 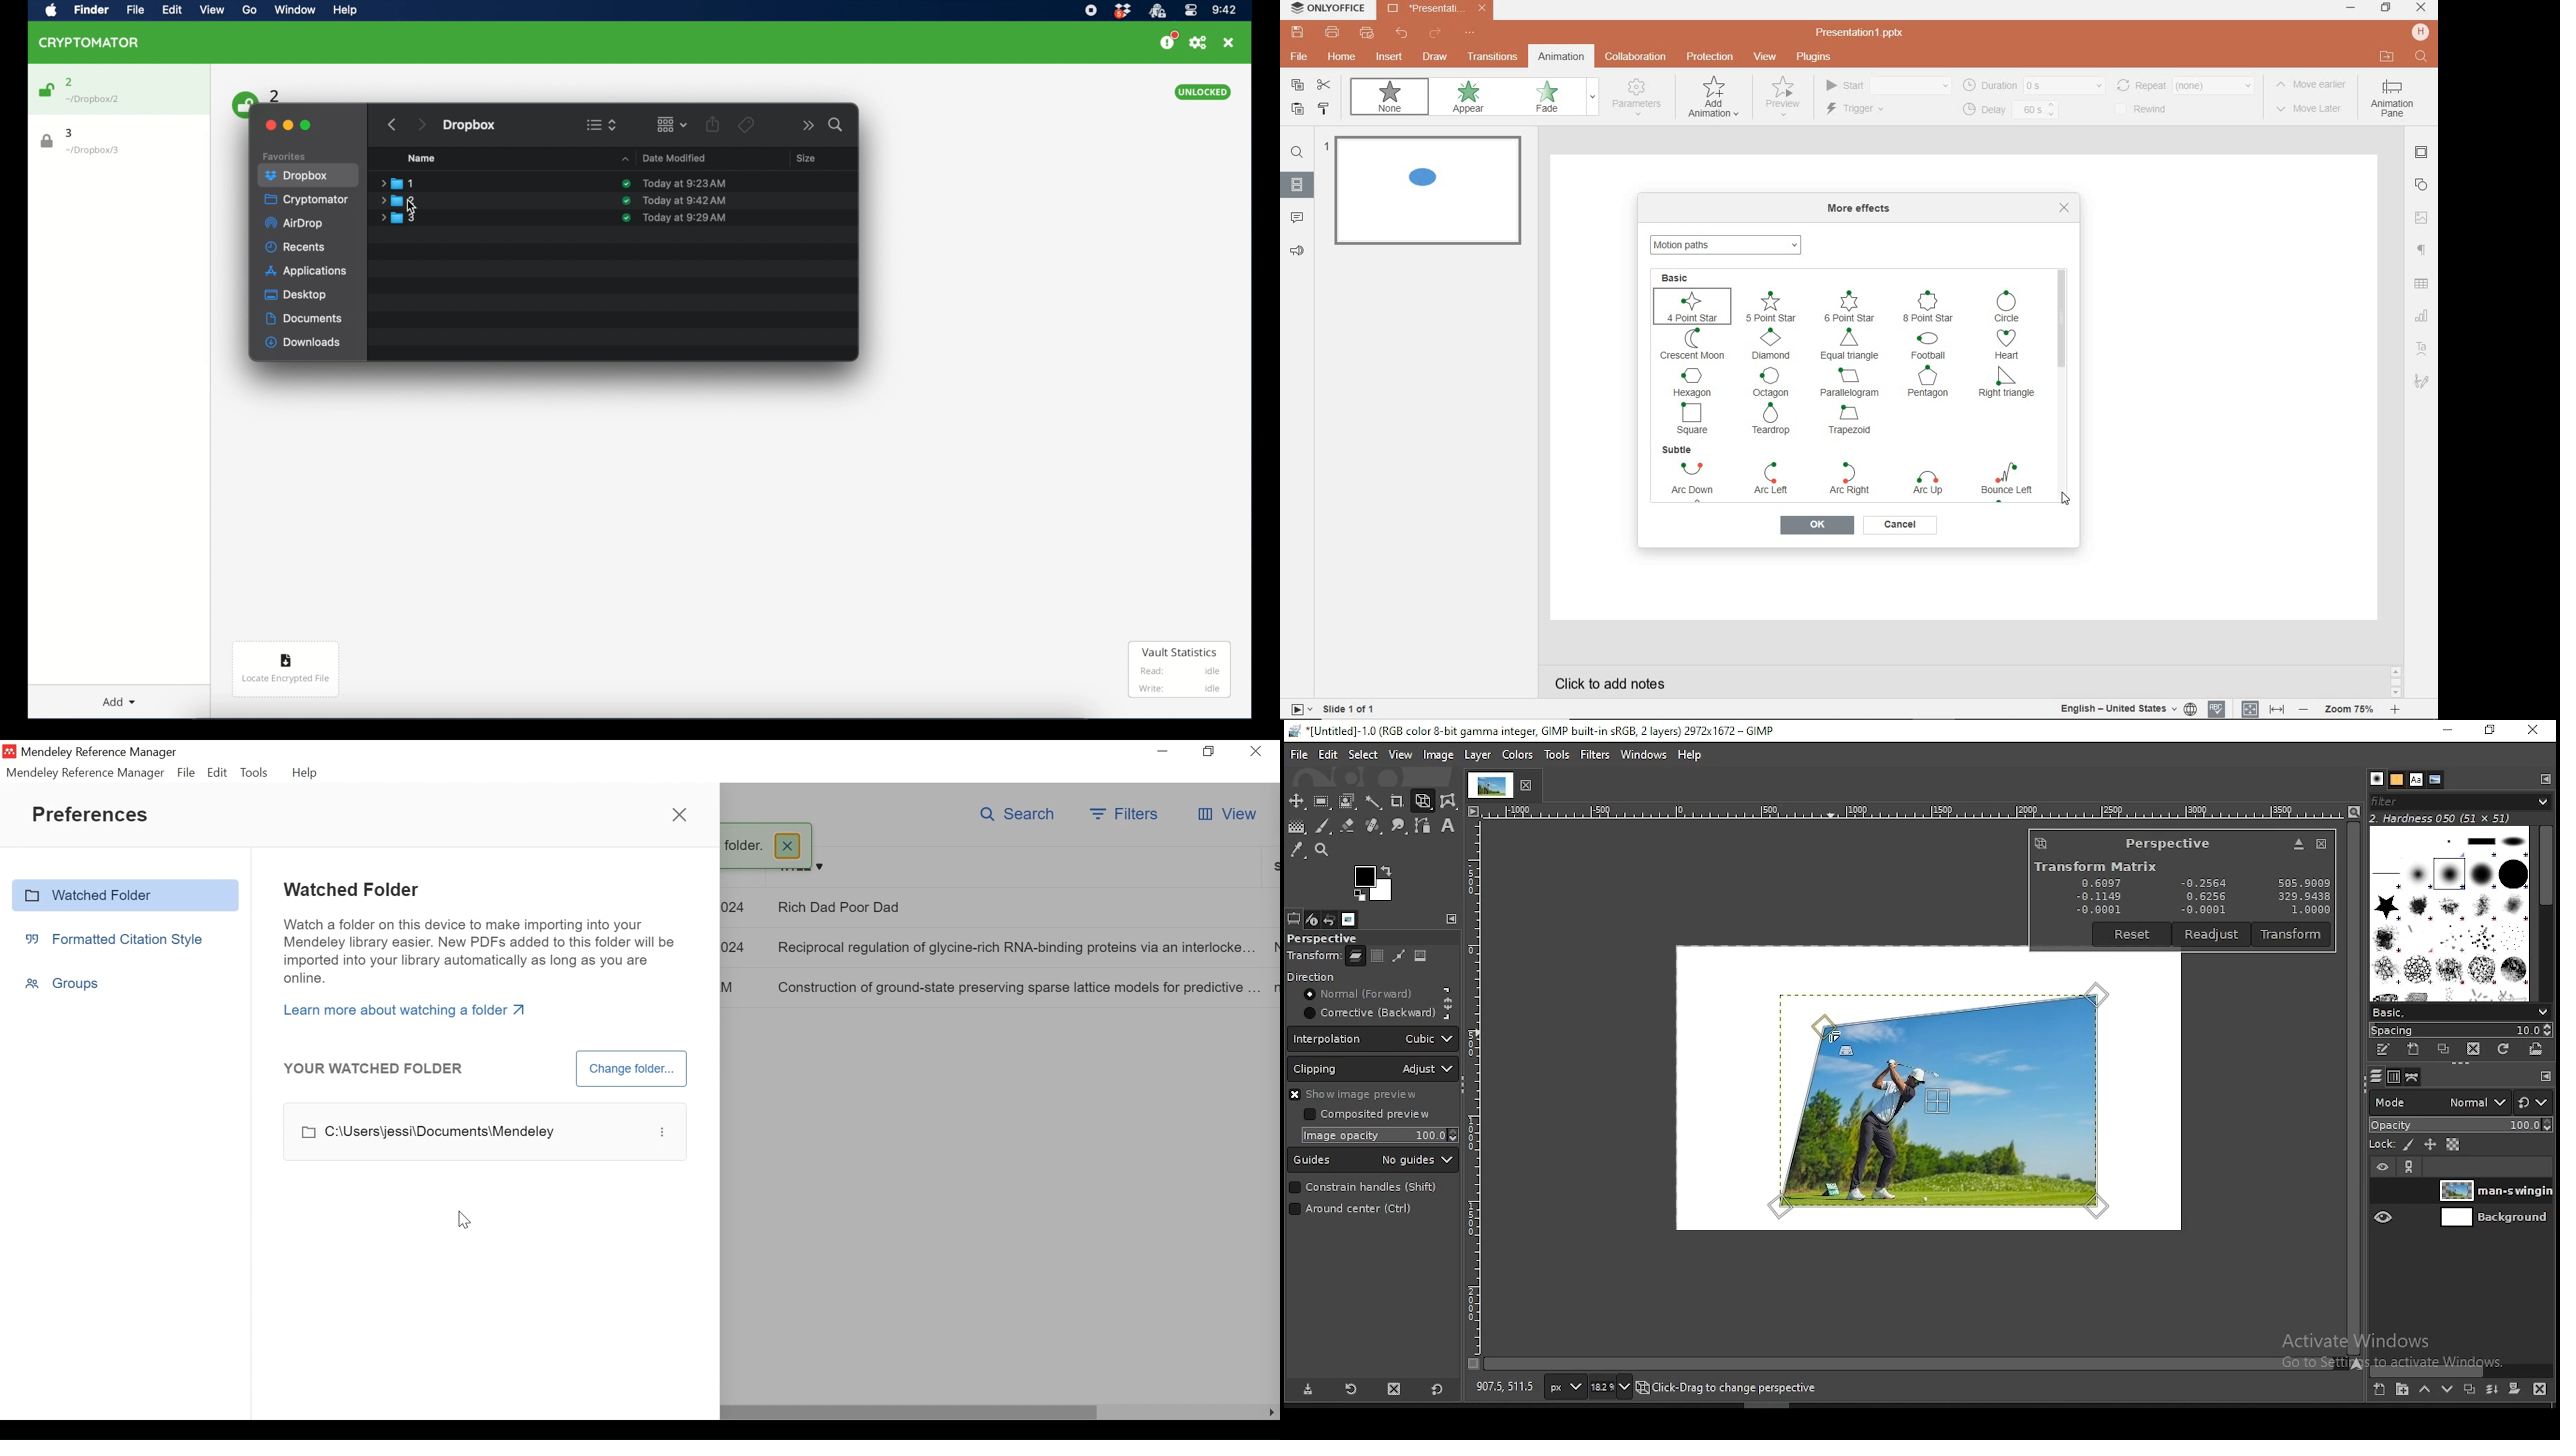 I want to click on Search, so click(x=1015, y=815).